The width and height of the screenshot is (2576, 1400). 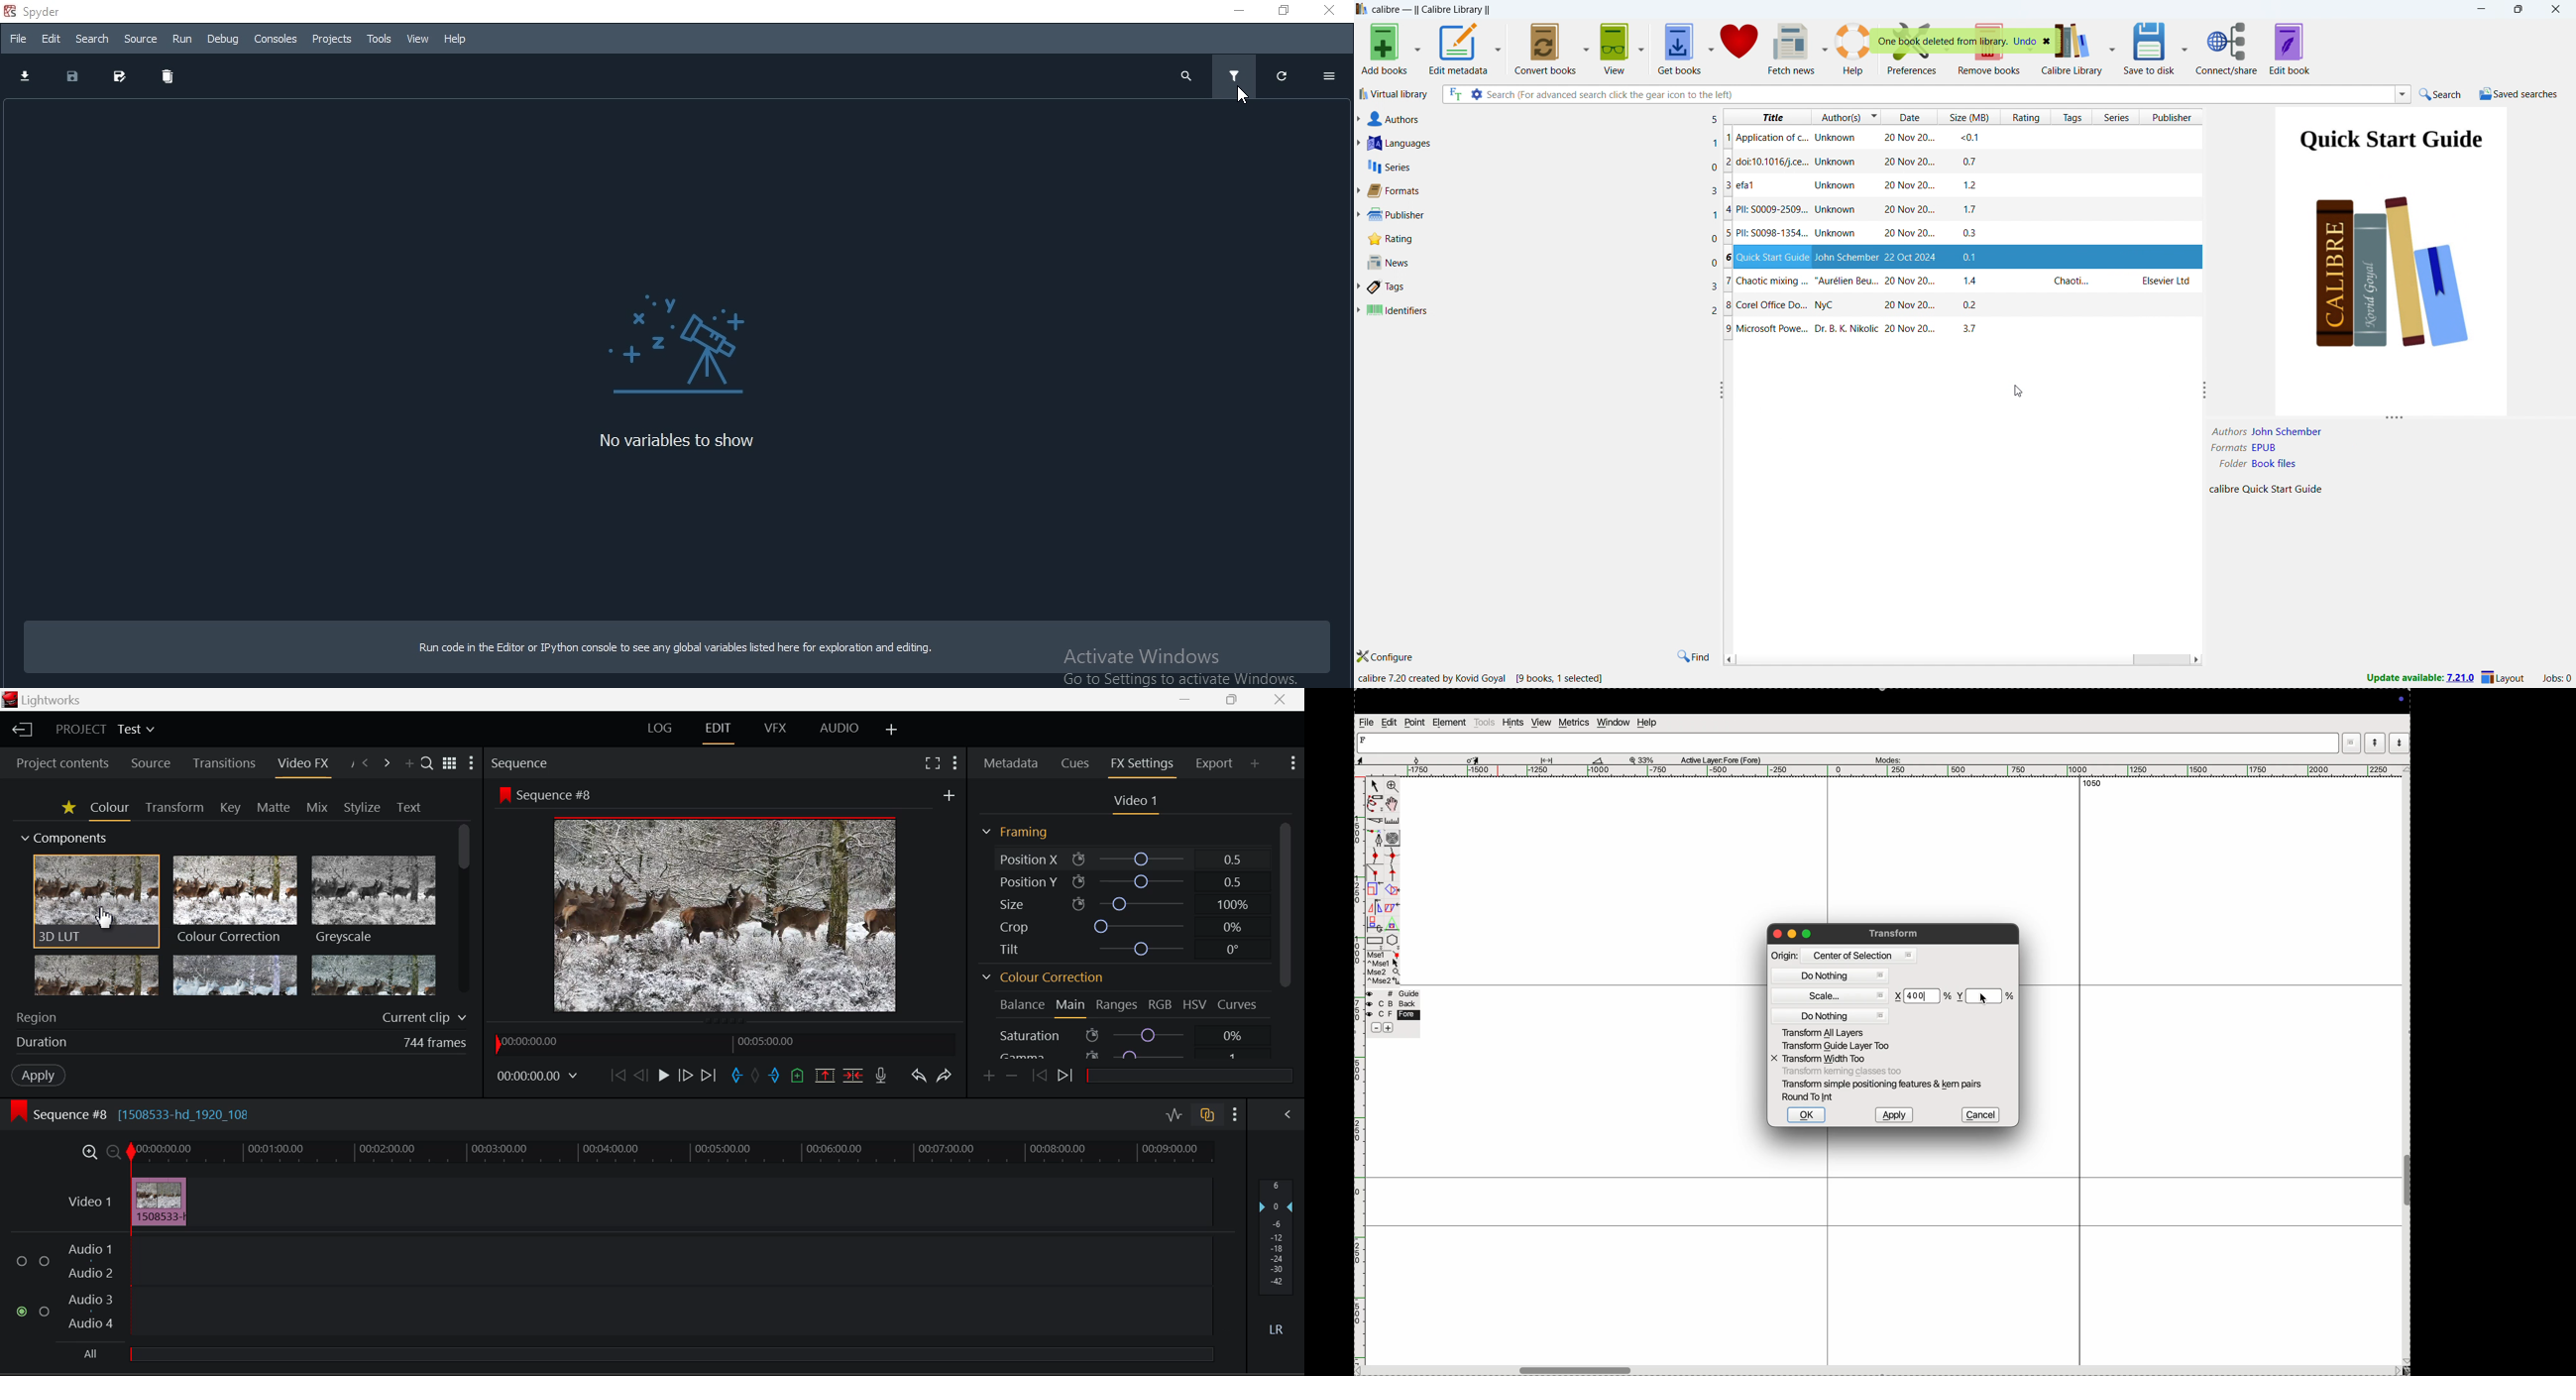 I want to click on Colour Tab Open, so click(x=109, y=811).